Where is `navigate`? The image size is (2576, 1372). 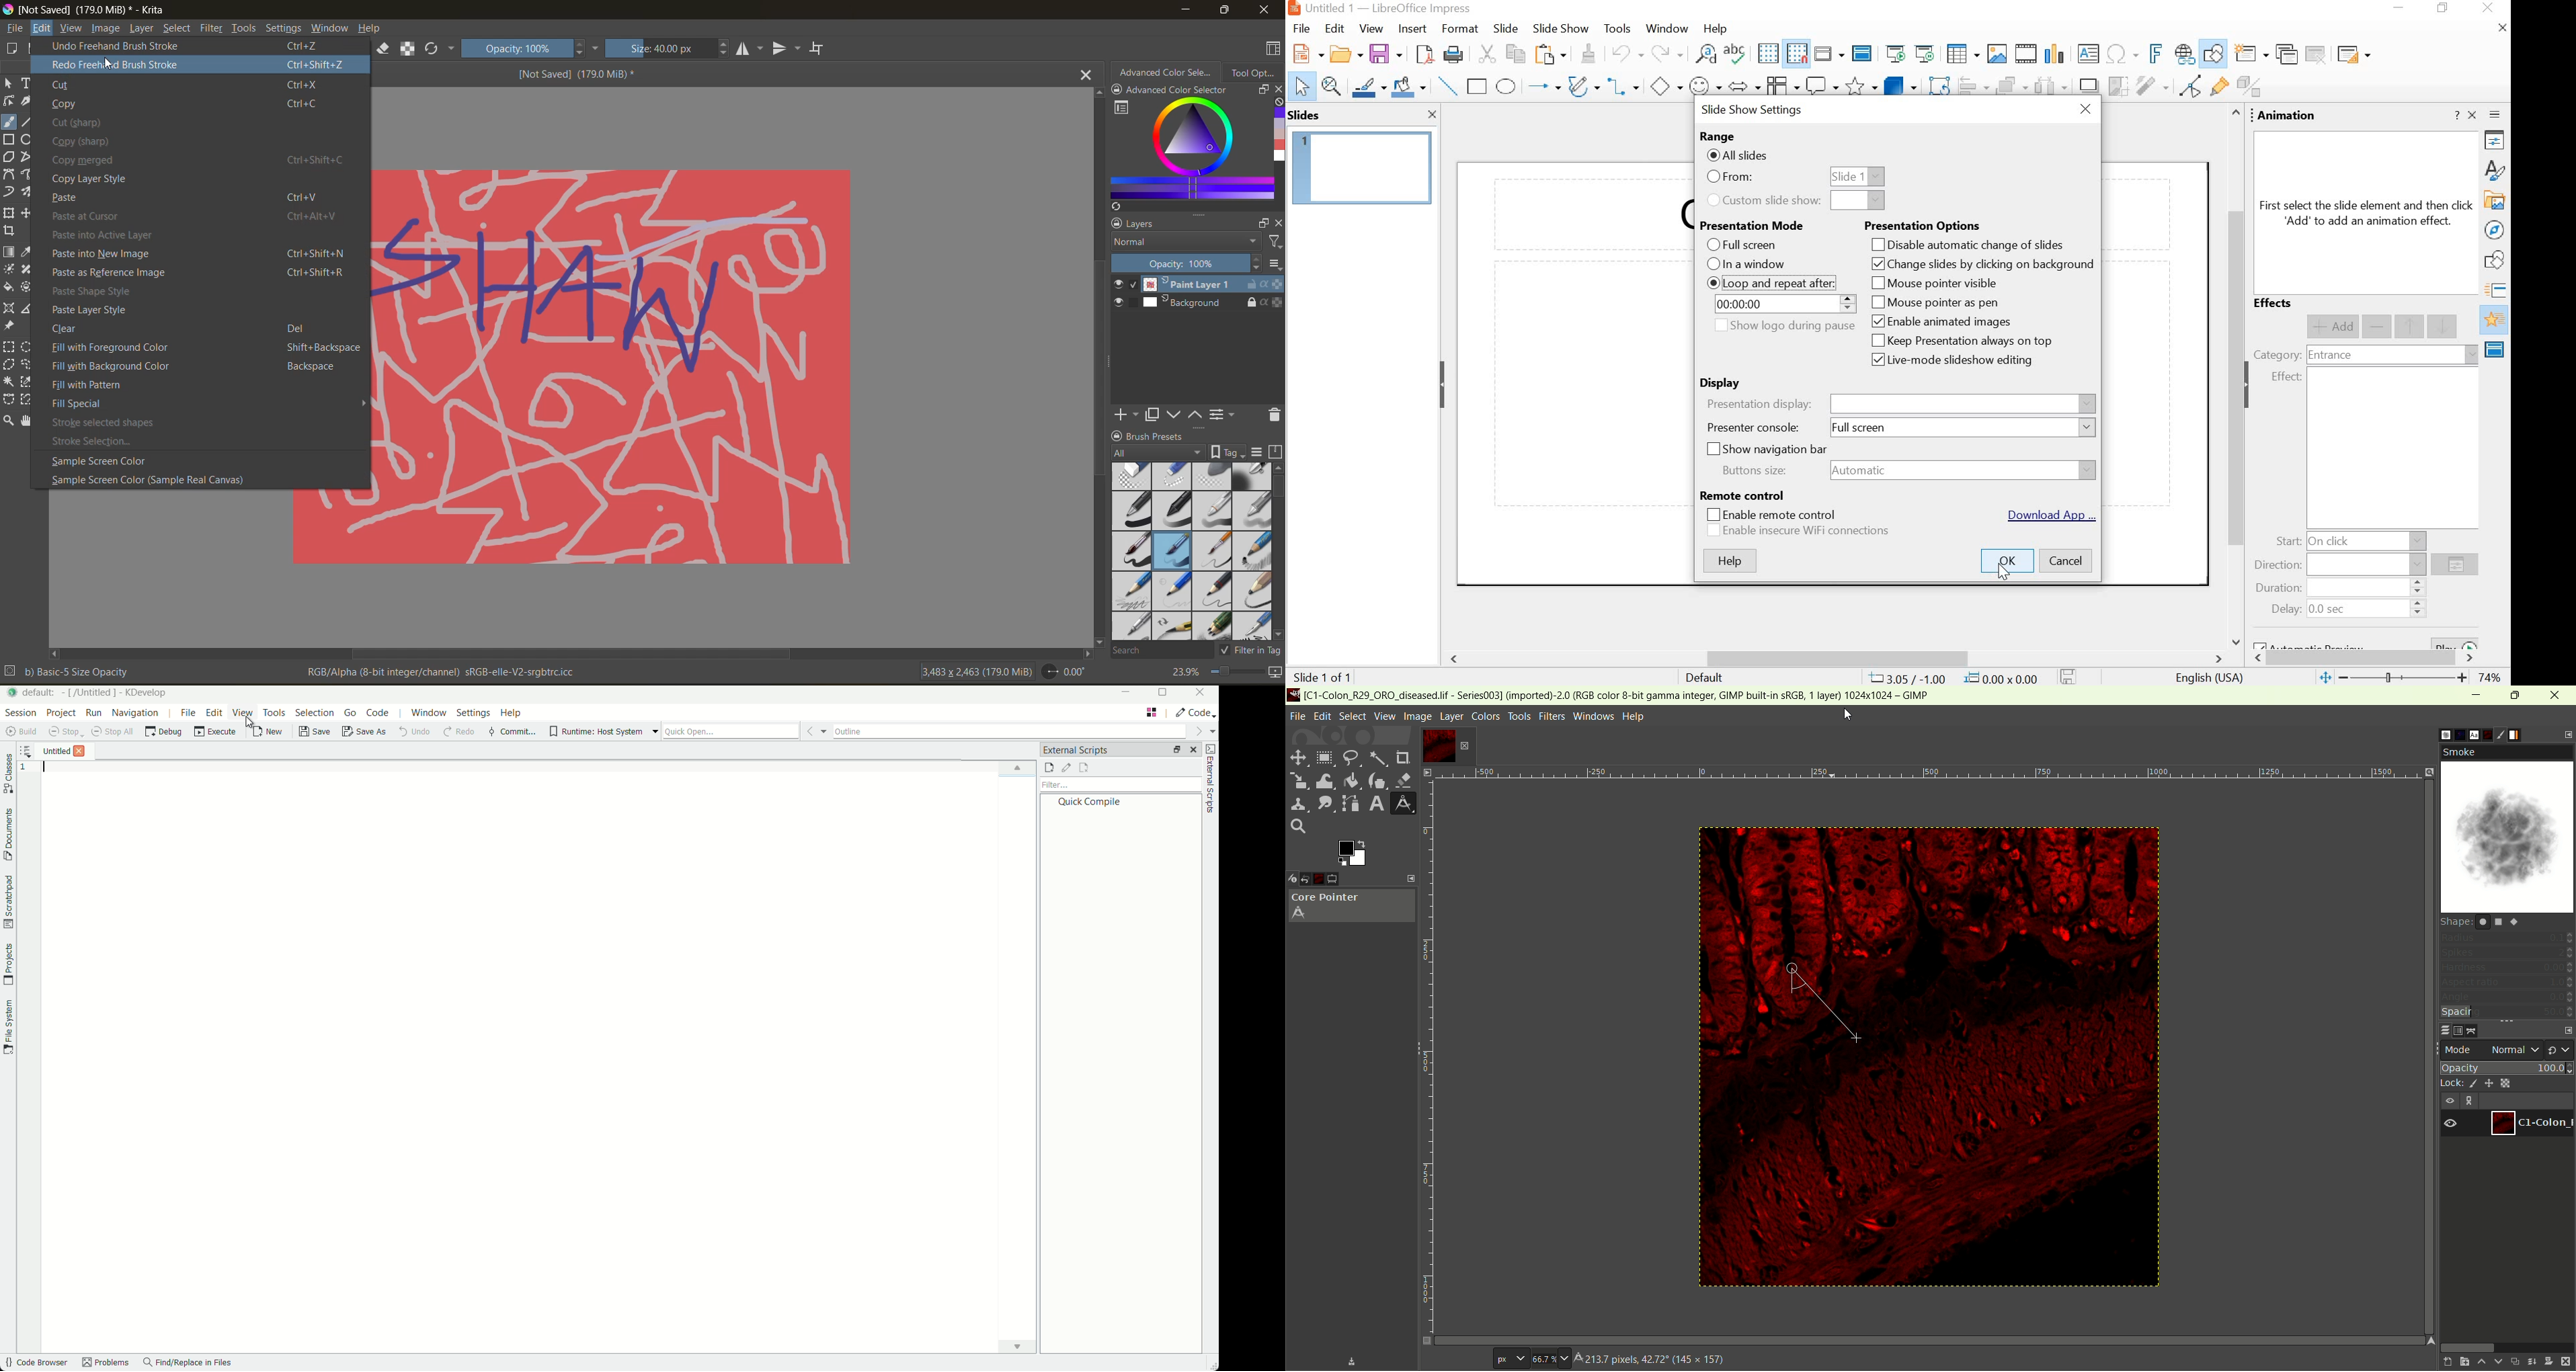 navigate is located at coordinates (2496, 230).